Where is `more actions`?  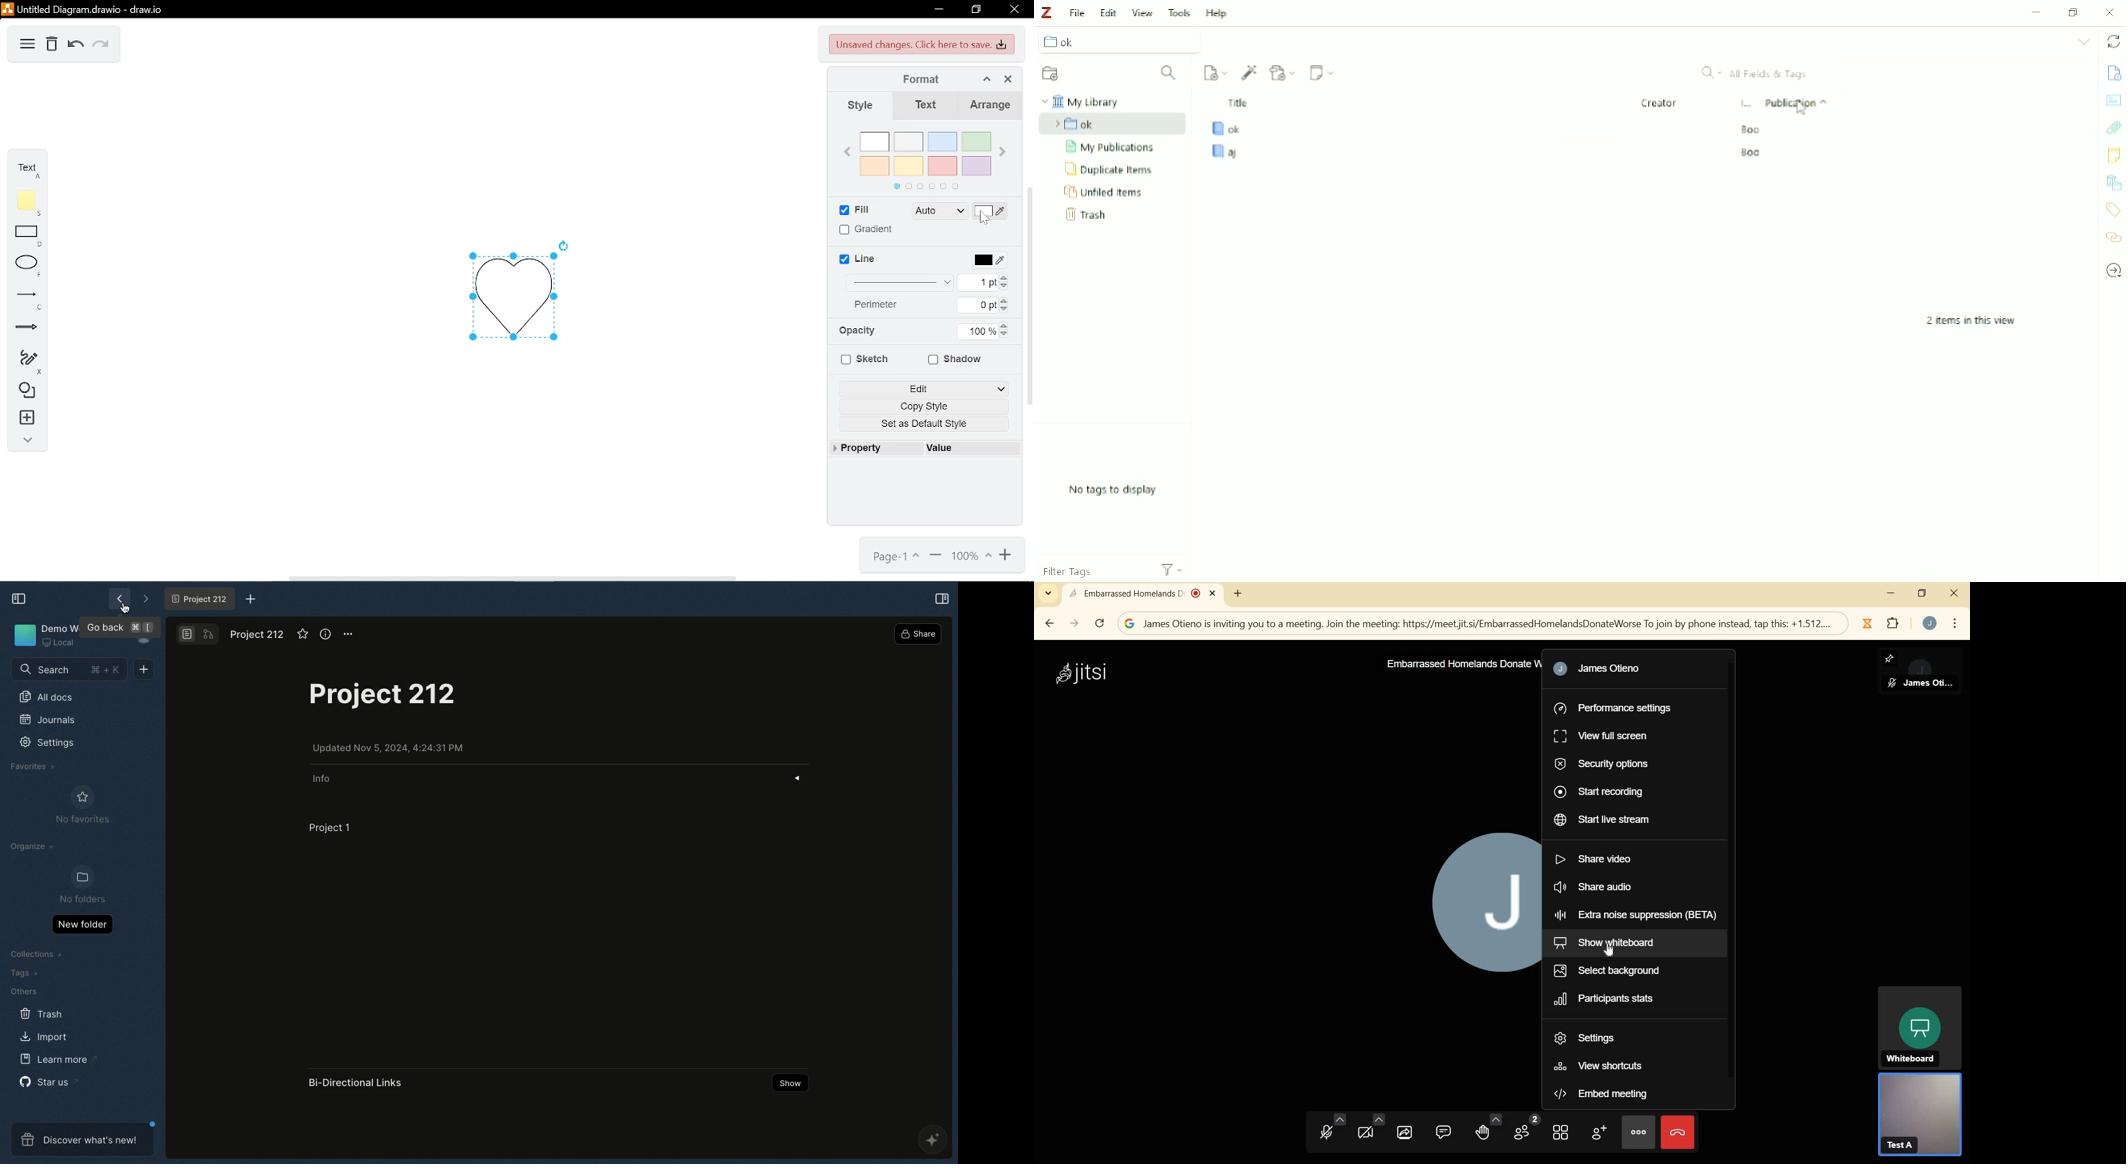
more actions is located at coordinates (1639, 1131).